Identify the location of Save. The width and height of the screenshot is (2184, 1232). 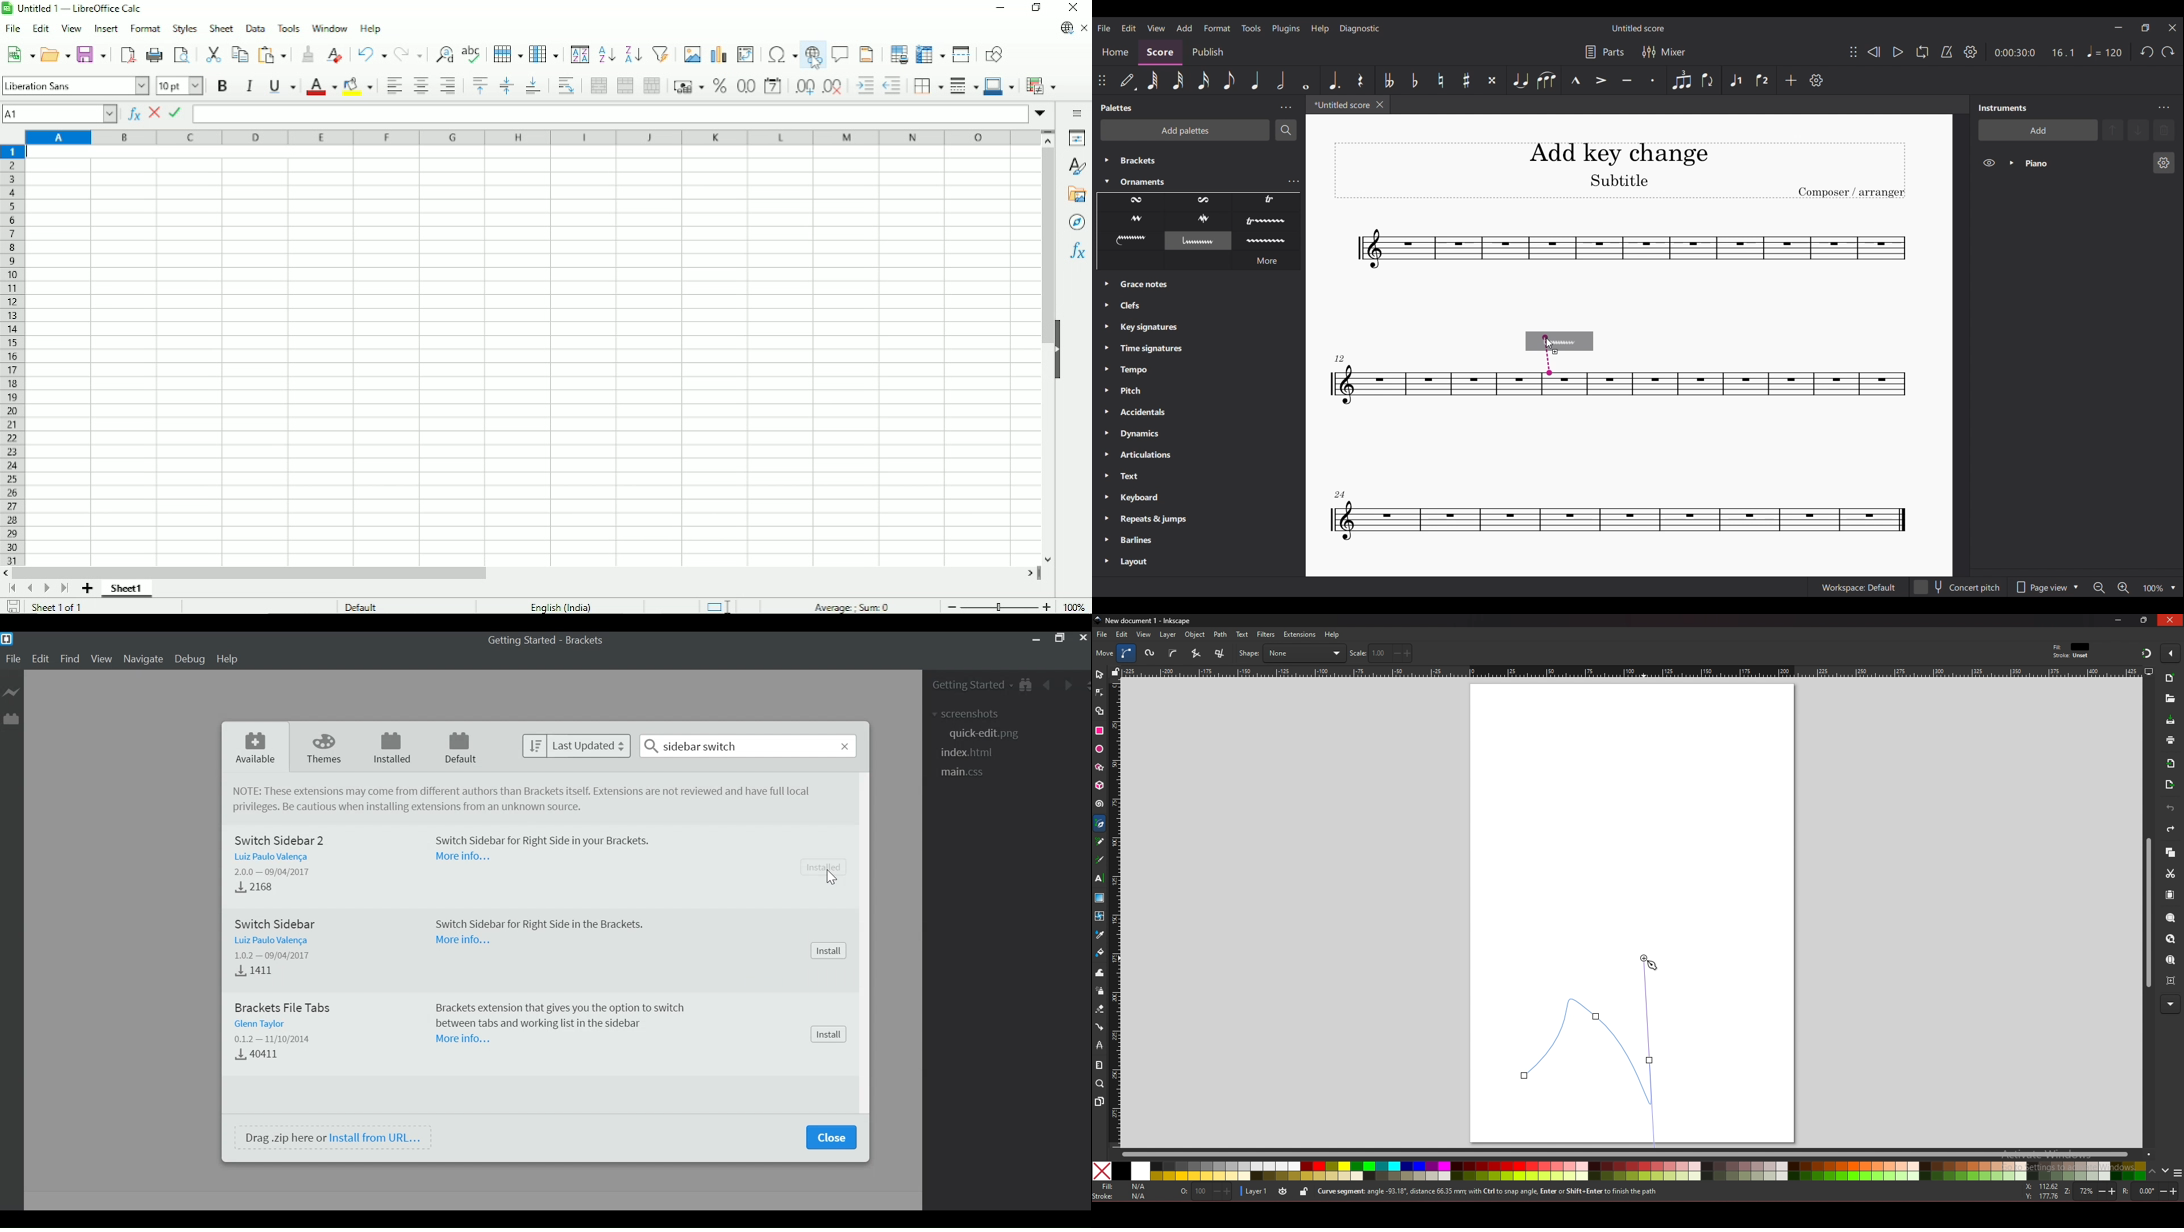
(92, 53).